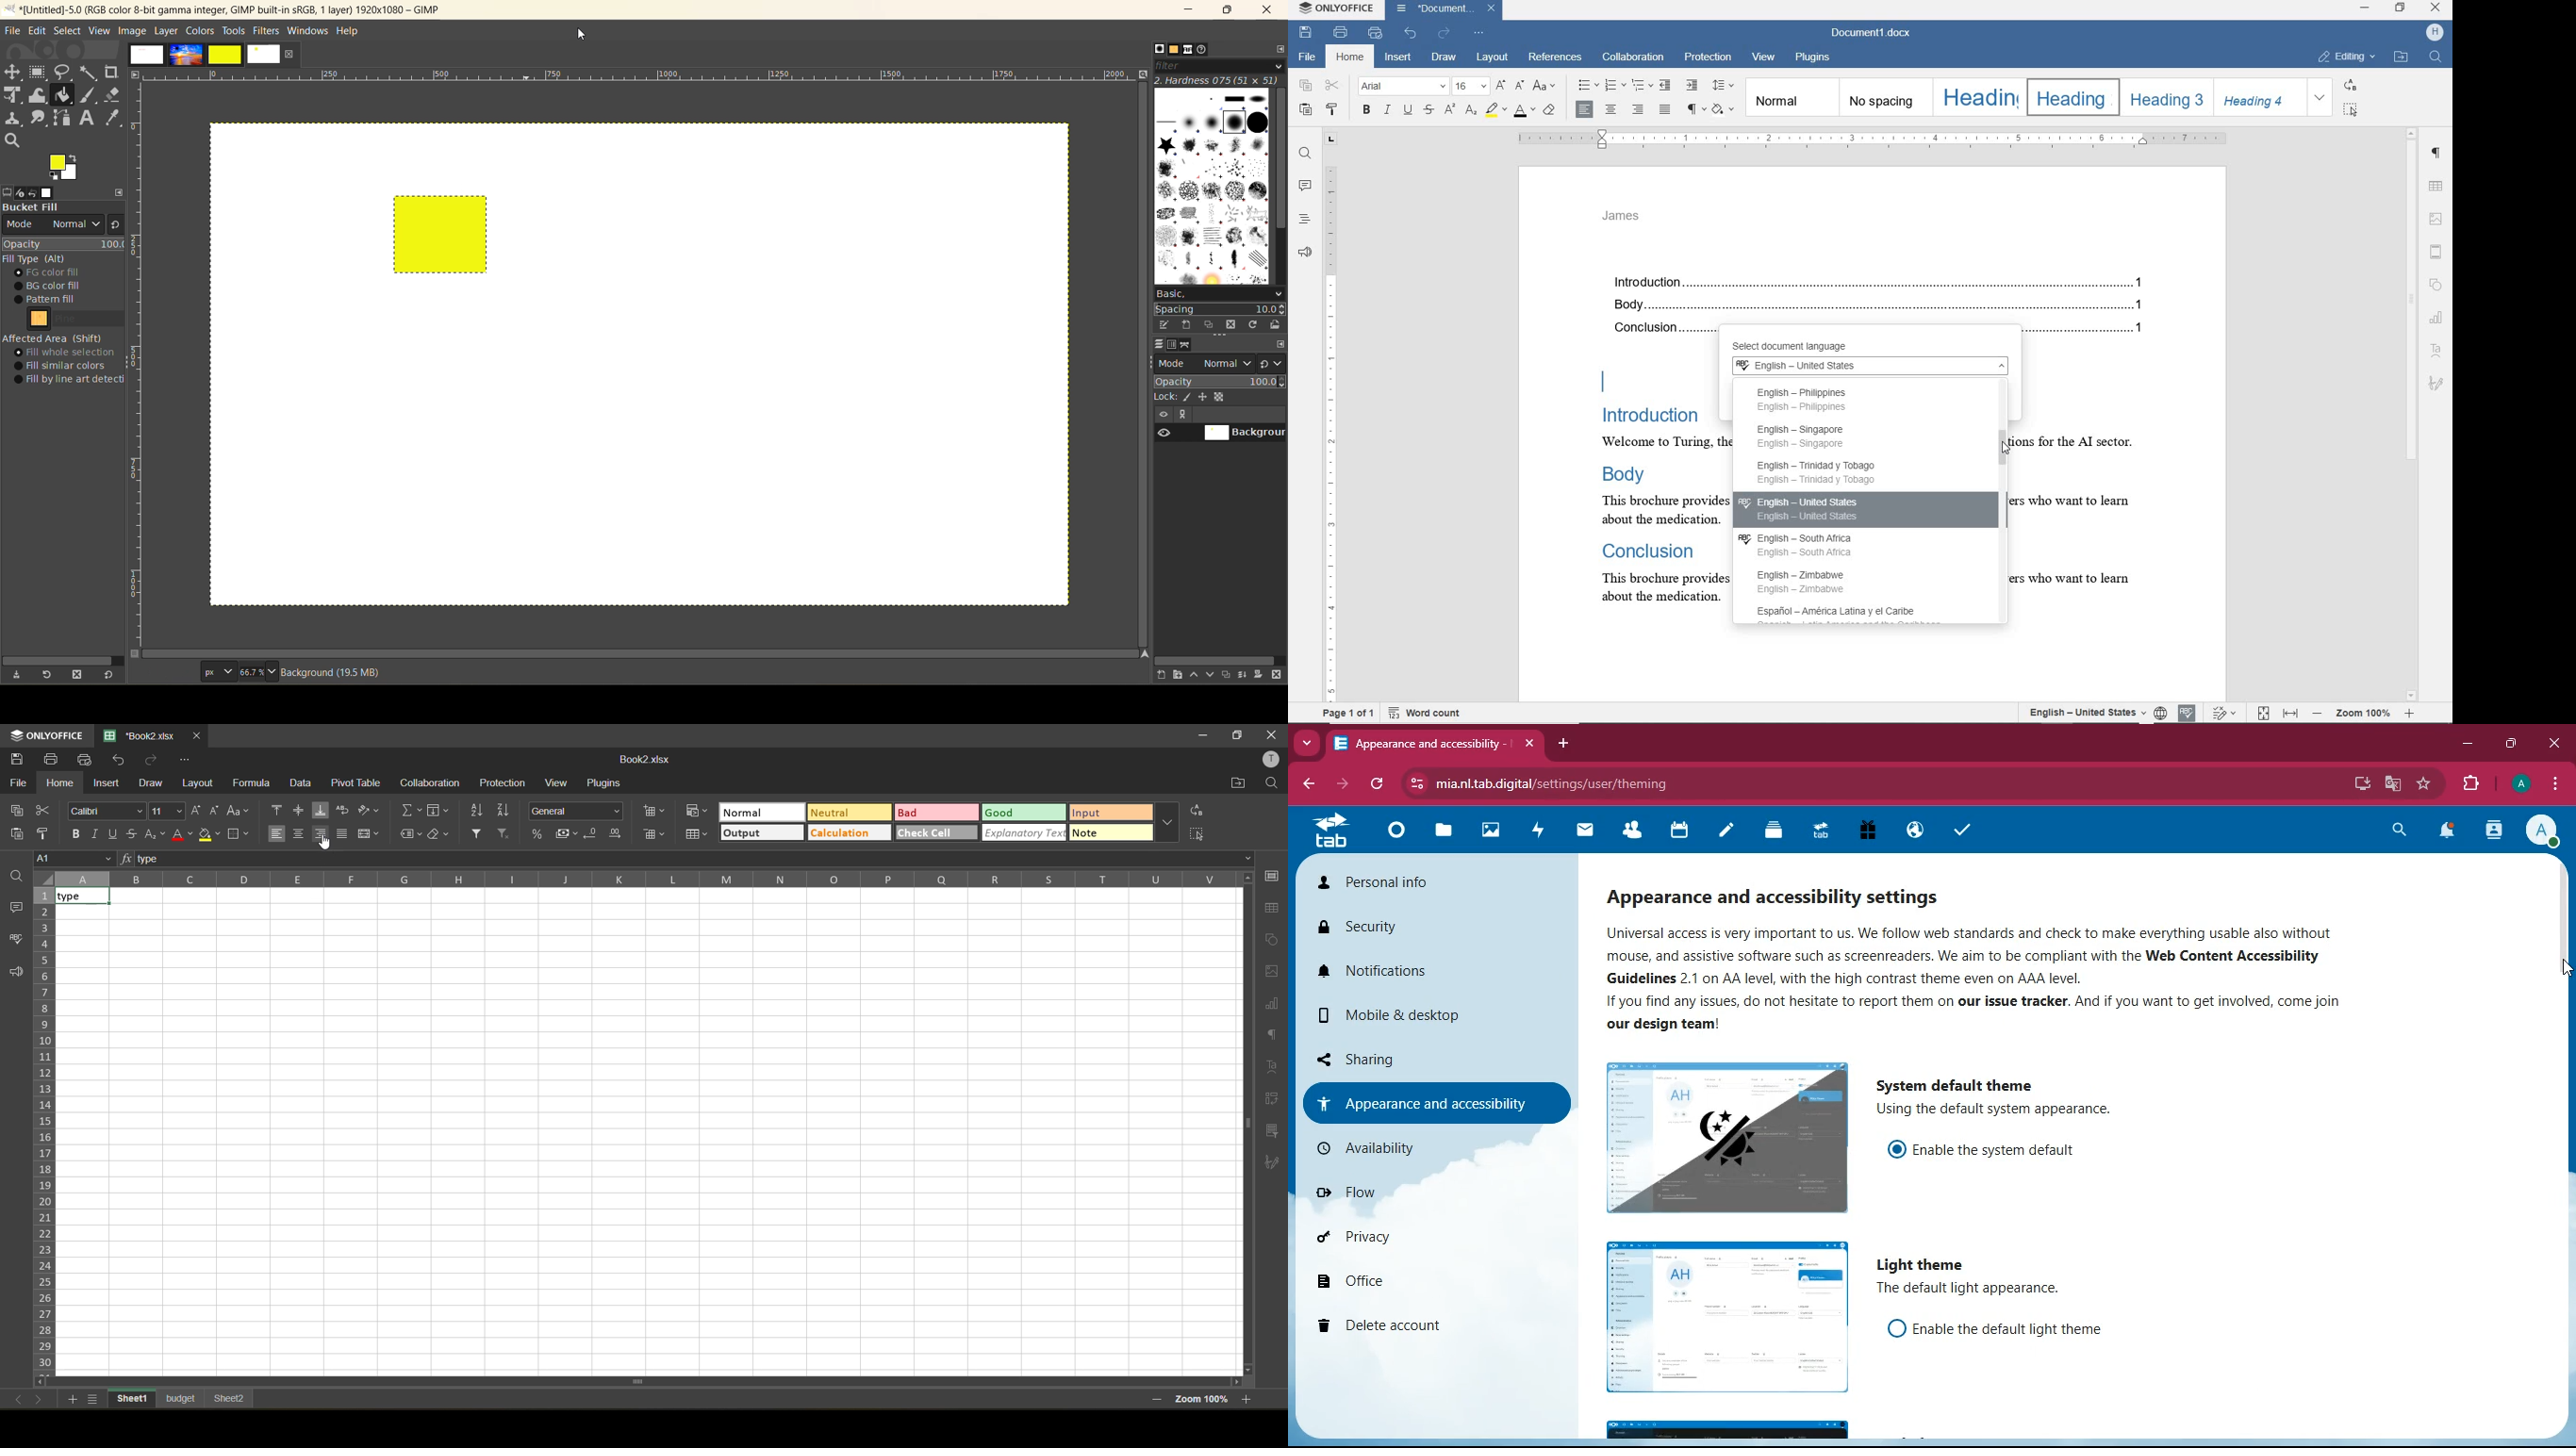 The image size is (2576, 1456). I want to click on replace, so click(1195, 811).